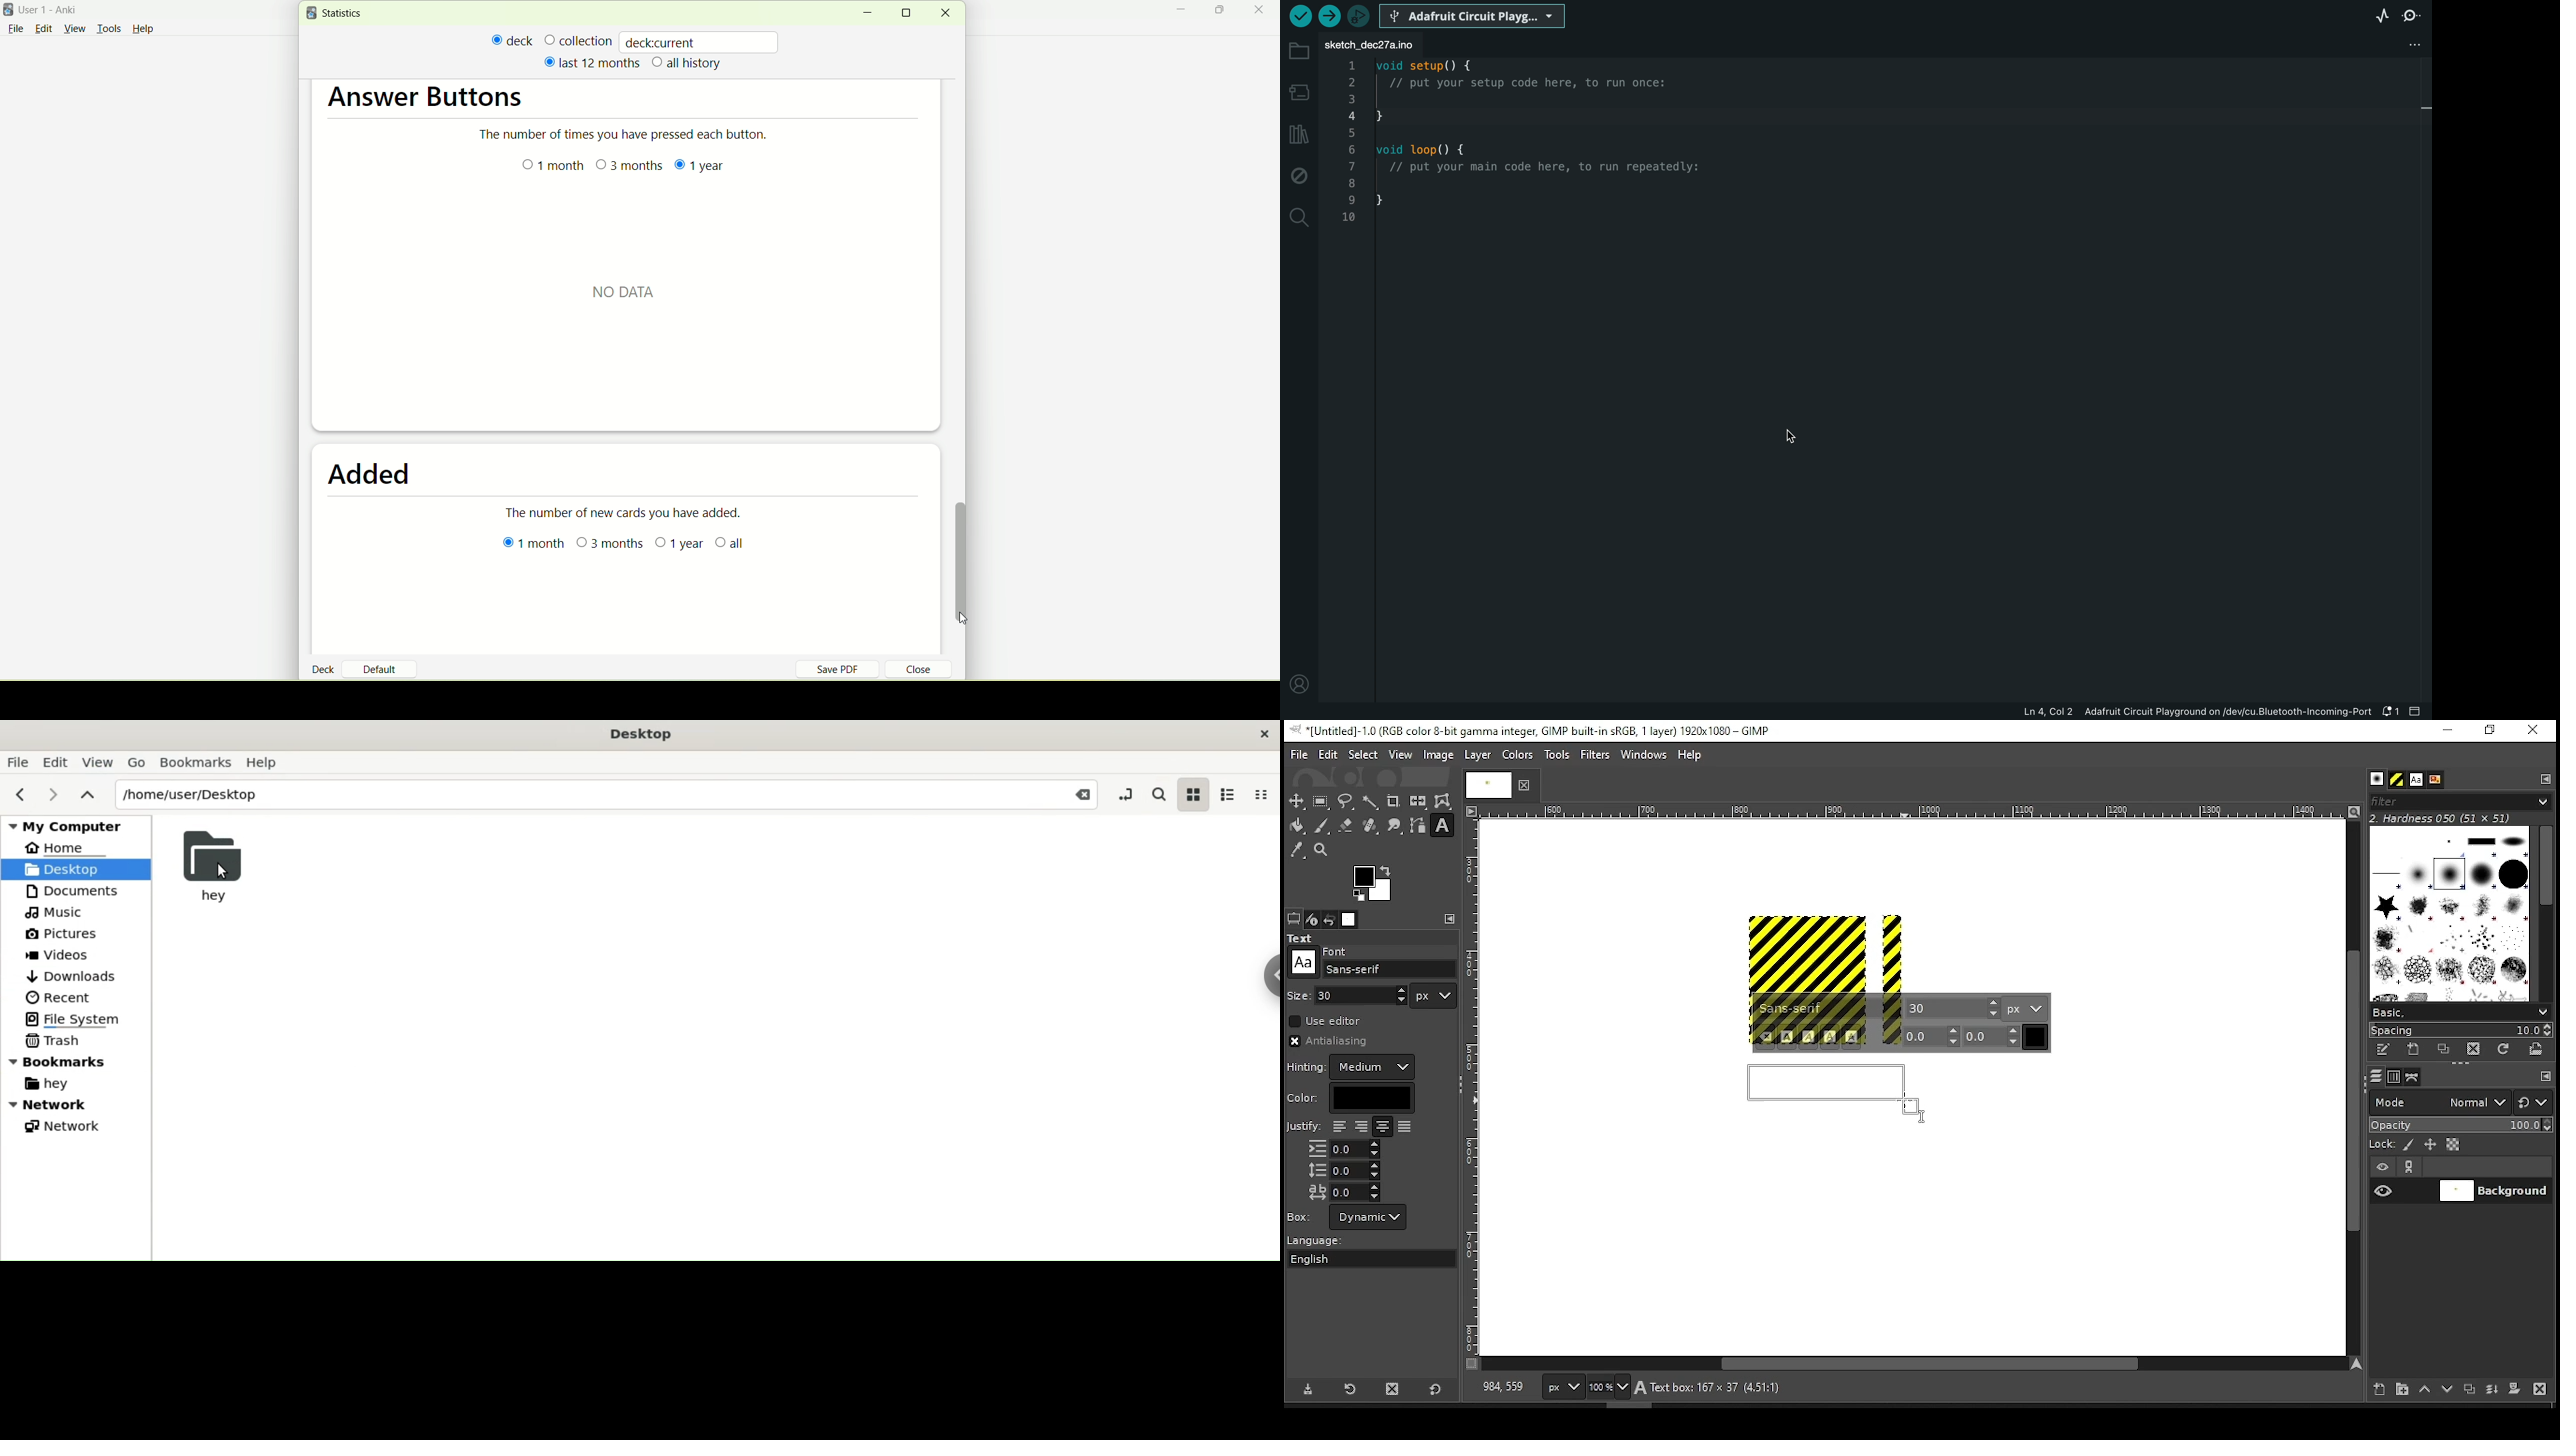 This screenshot has height=1456, width=2576. What do you see at coordinates (1532, 729) in the screenshot?
I see `icon and filename` at bounding box center [1532, 729].